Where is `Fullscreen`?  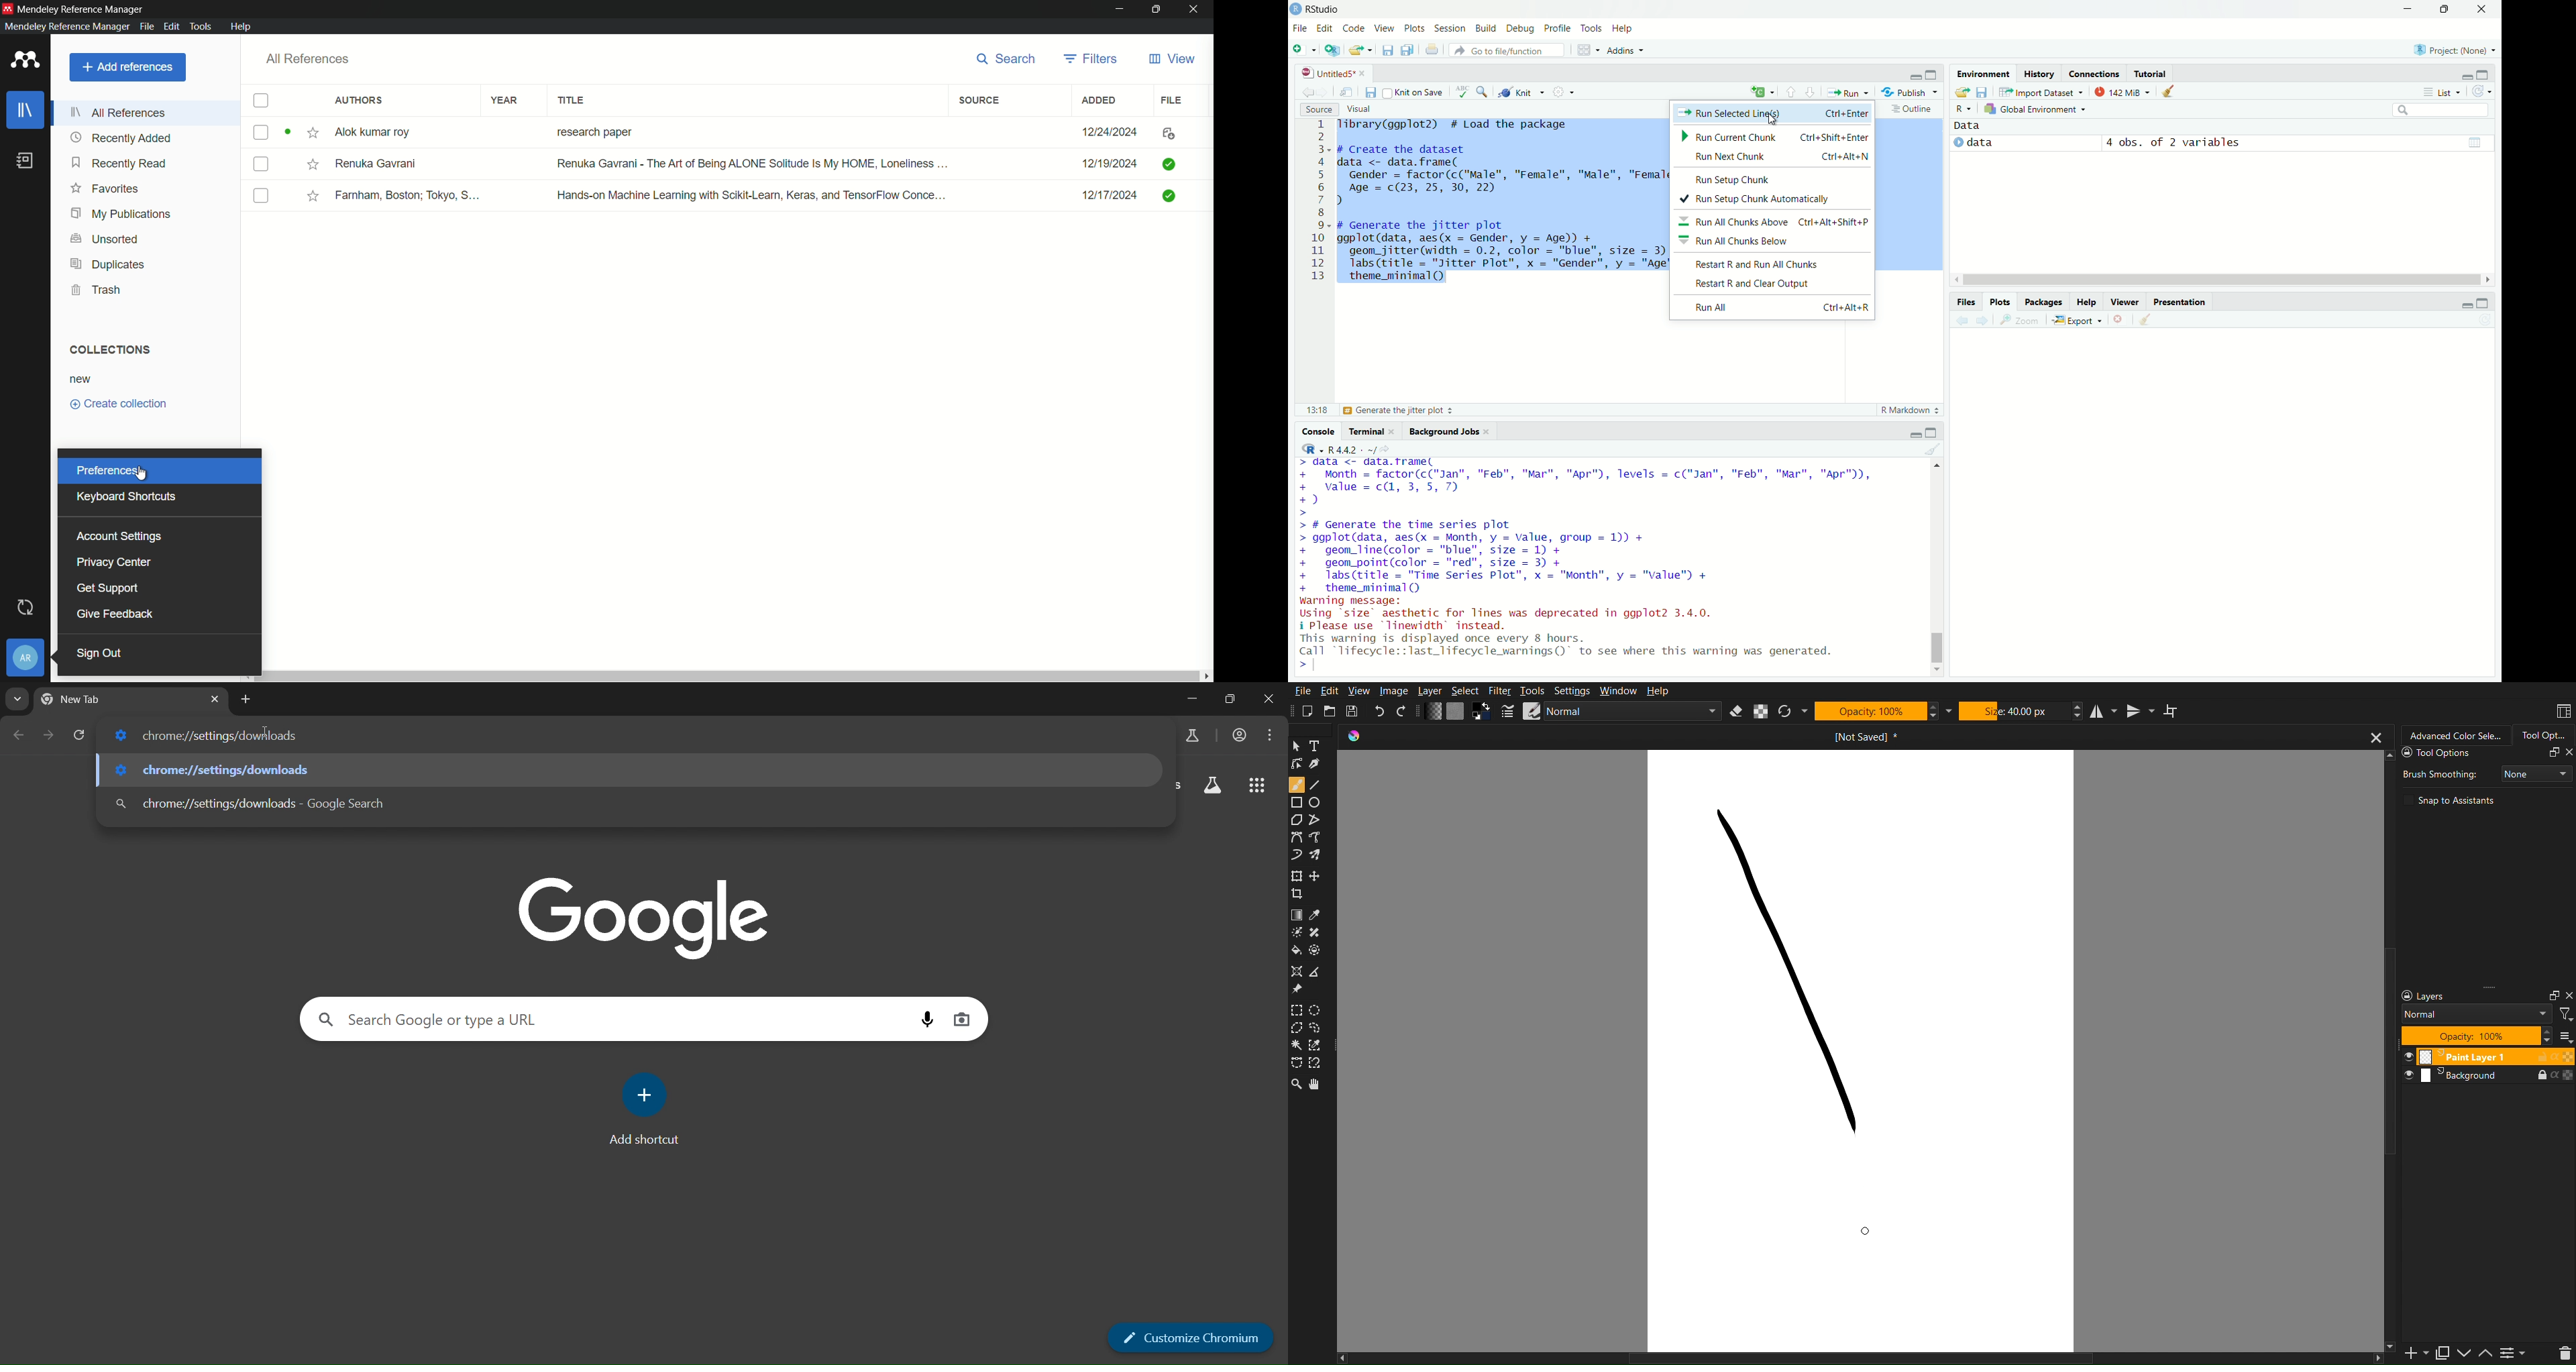
Fullscreen is located at coordinates (2553, 753).